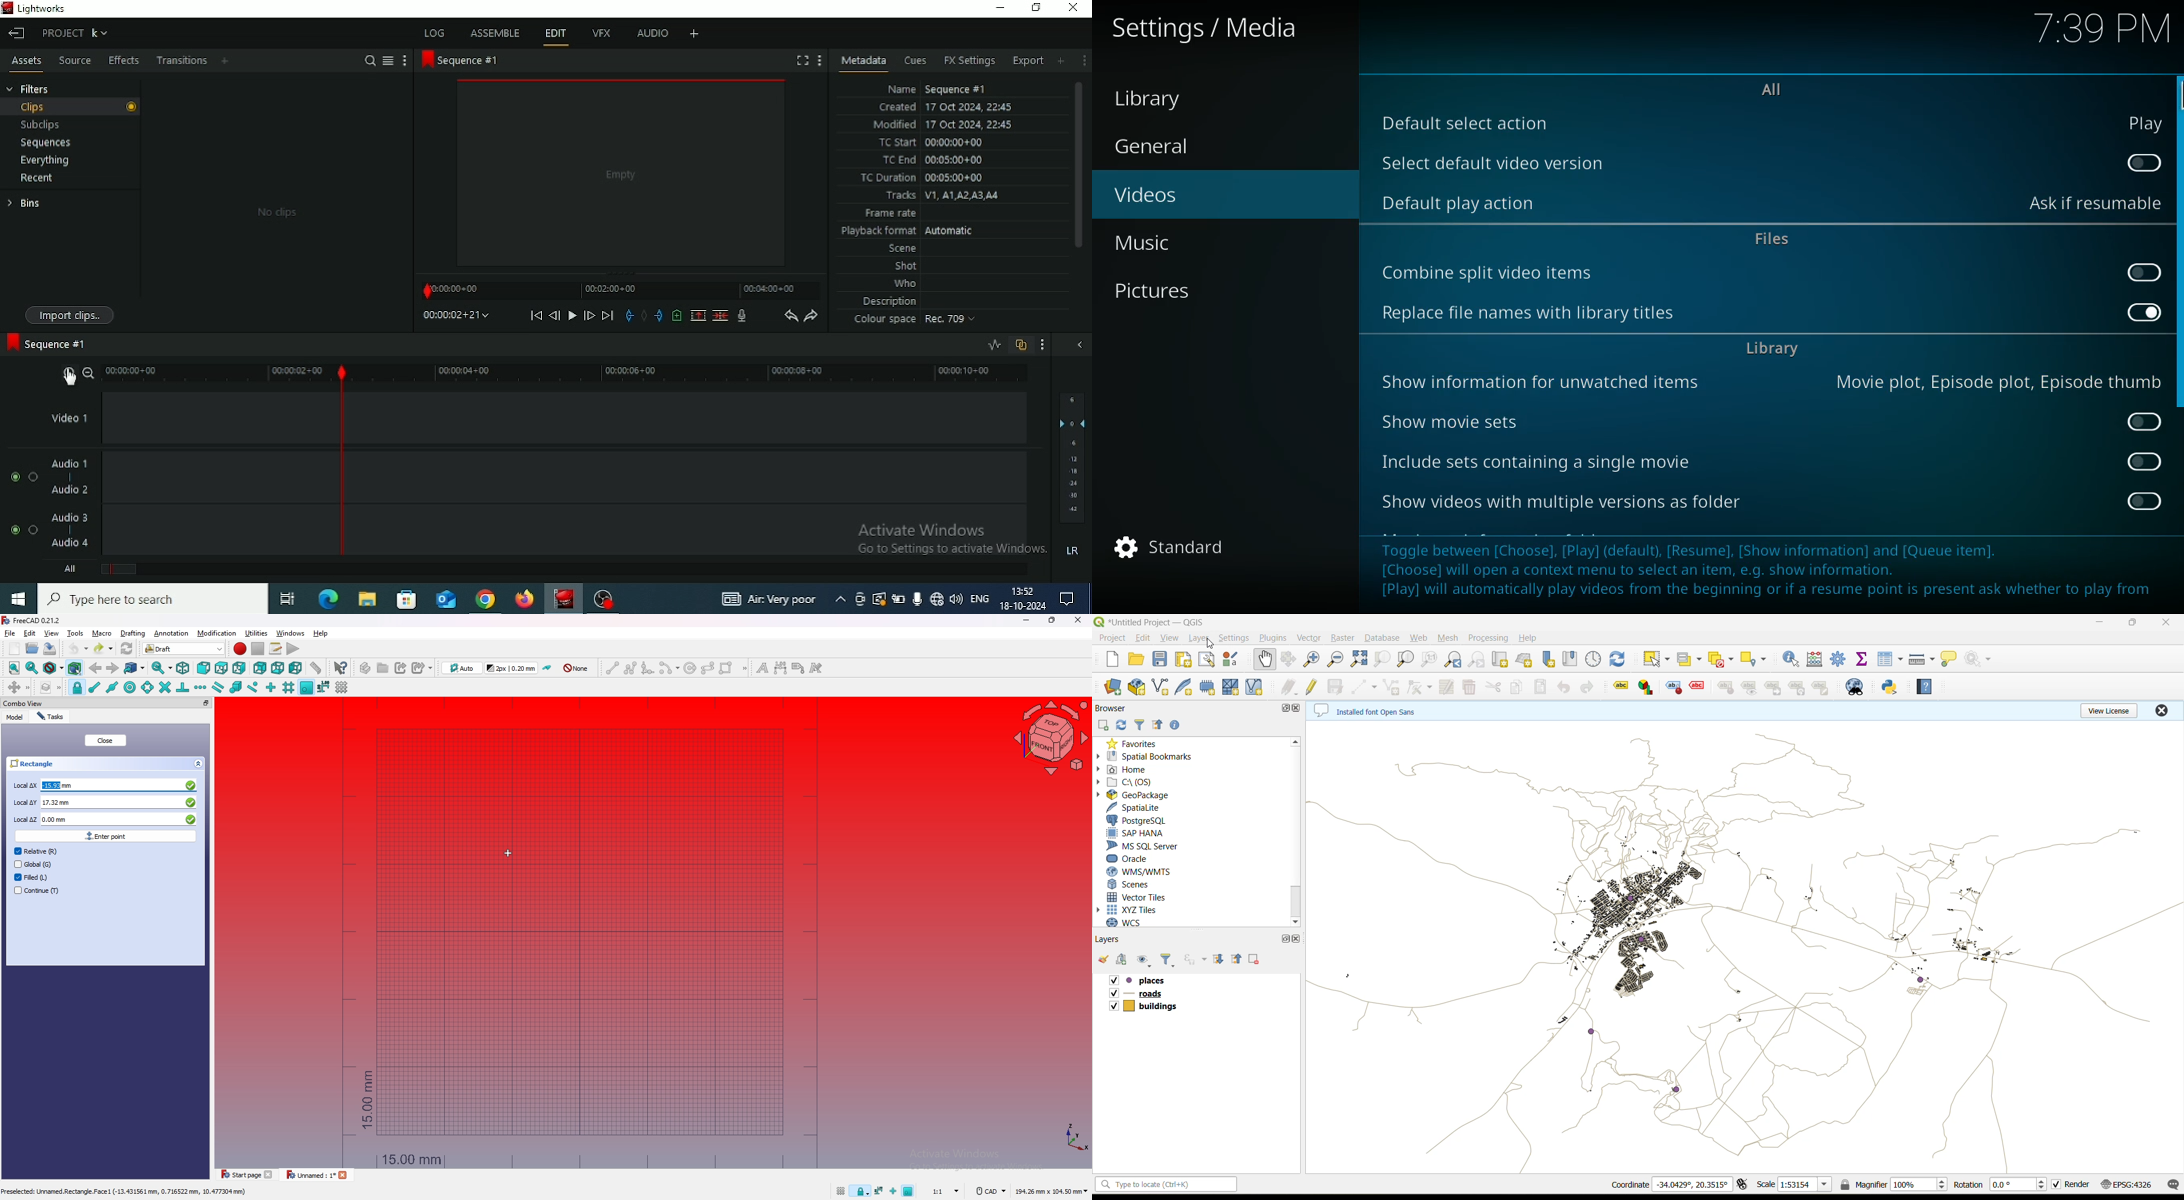  Describe the element at coordinates (1999, 385) in the screenshot. I see `information` at that location.